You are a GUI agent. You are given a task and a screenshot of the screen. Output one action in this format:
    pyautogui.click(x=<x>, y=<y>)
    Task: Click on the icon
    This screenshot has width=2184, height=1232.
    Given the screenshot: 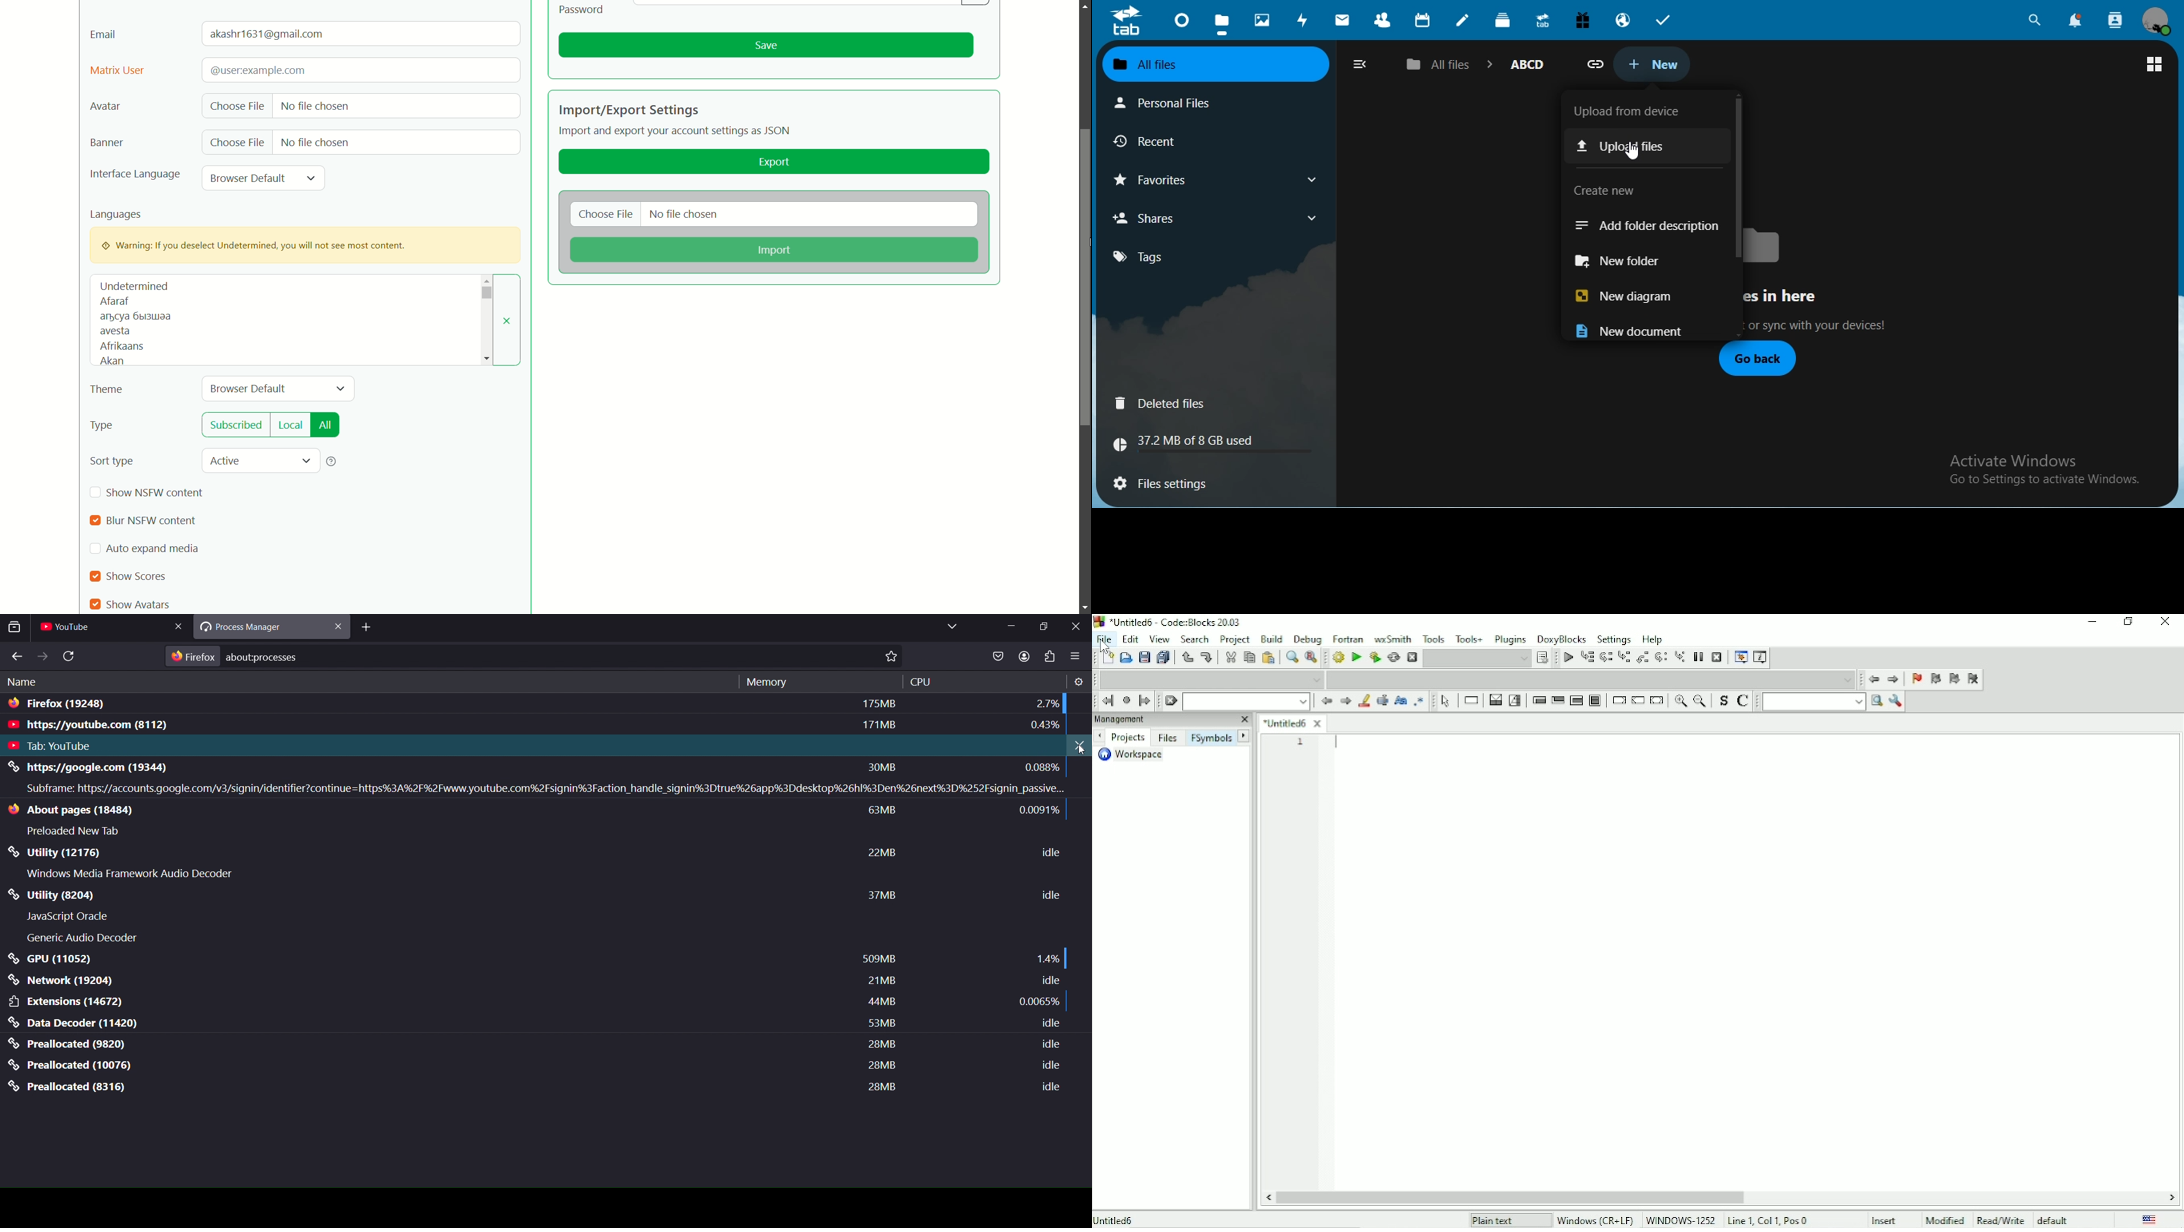 What is the action you would take?
    pyautogui.click(x=1126, y=21)
    